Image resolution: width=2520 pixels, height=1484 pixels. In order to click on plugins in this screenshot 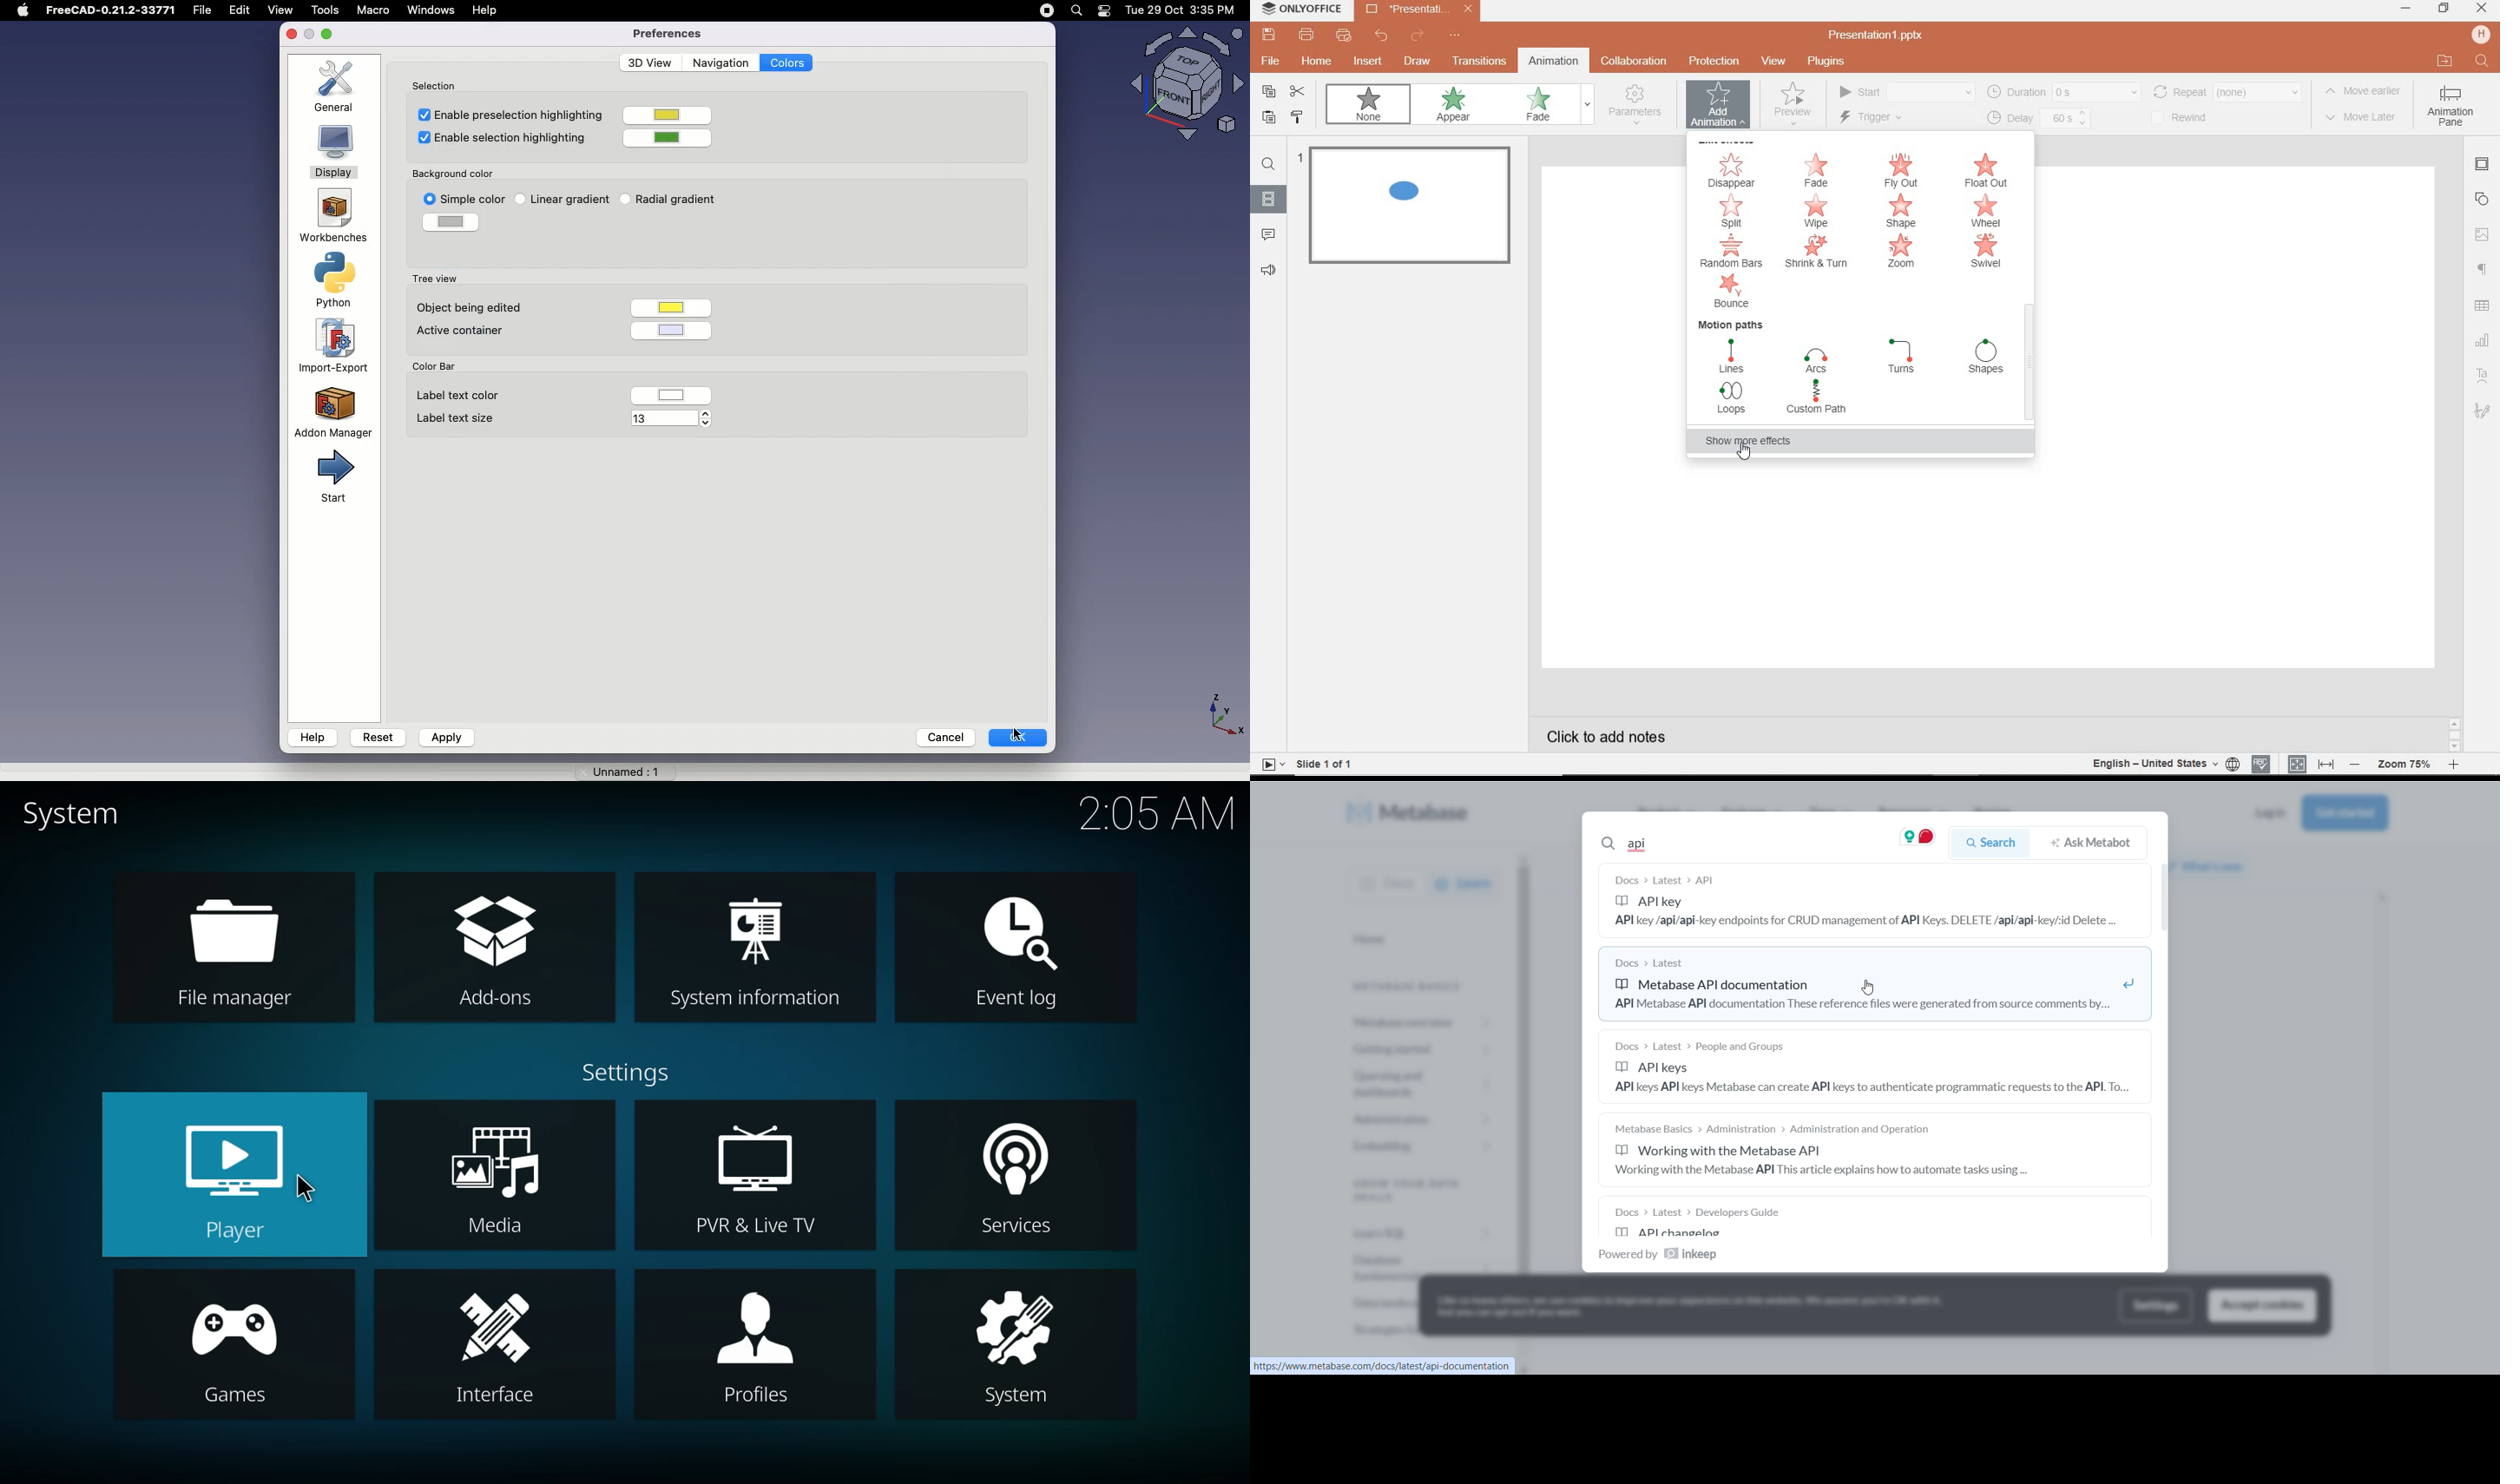, I will do `click(1834, 62)`.